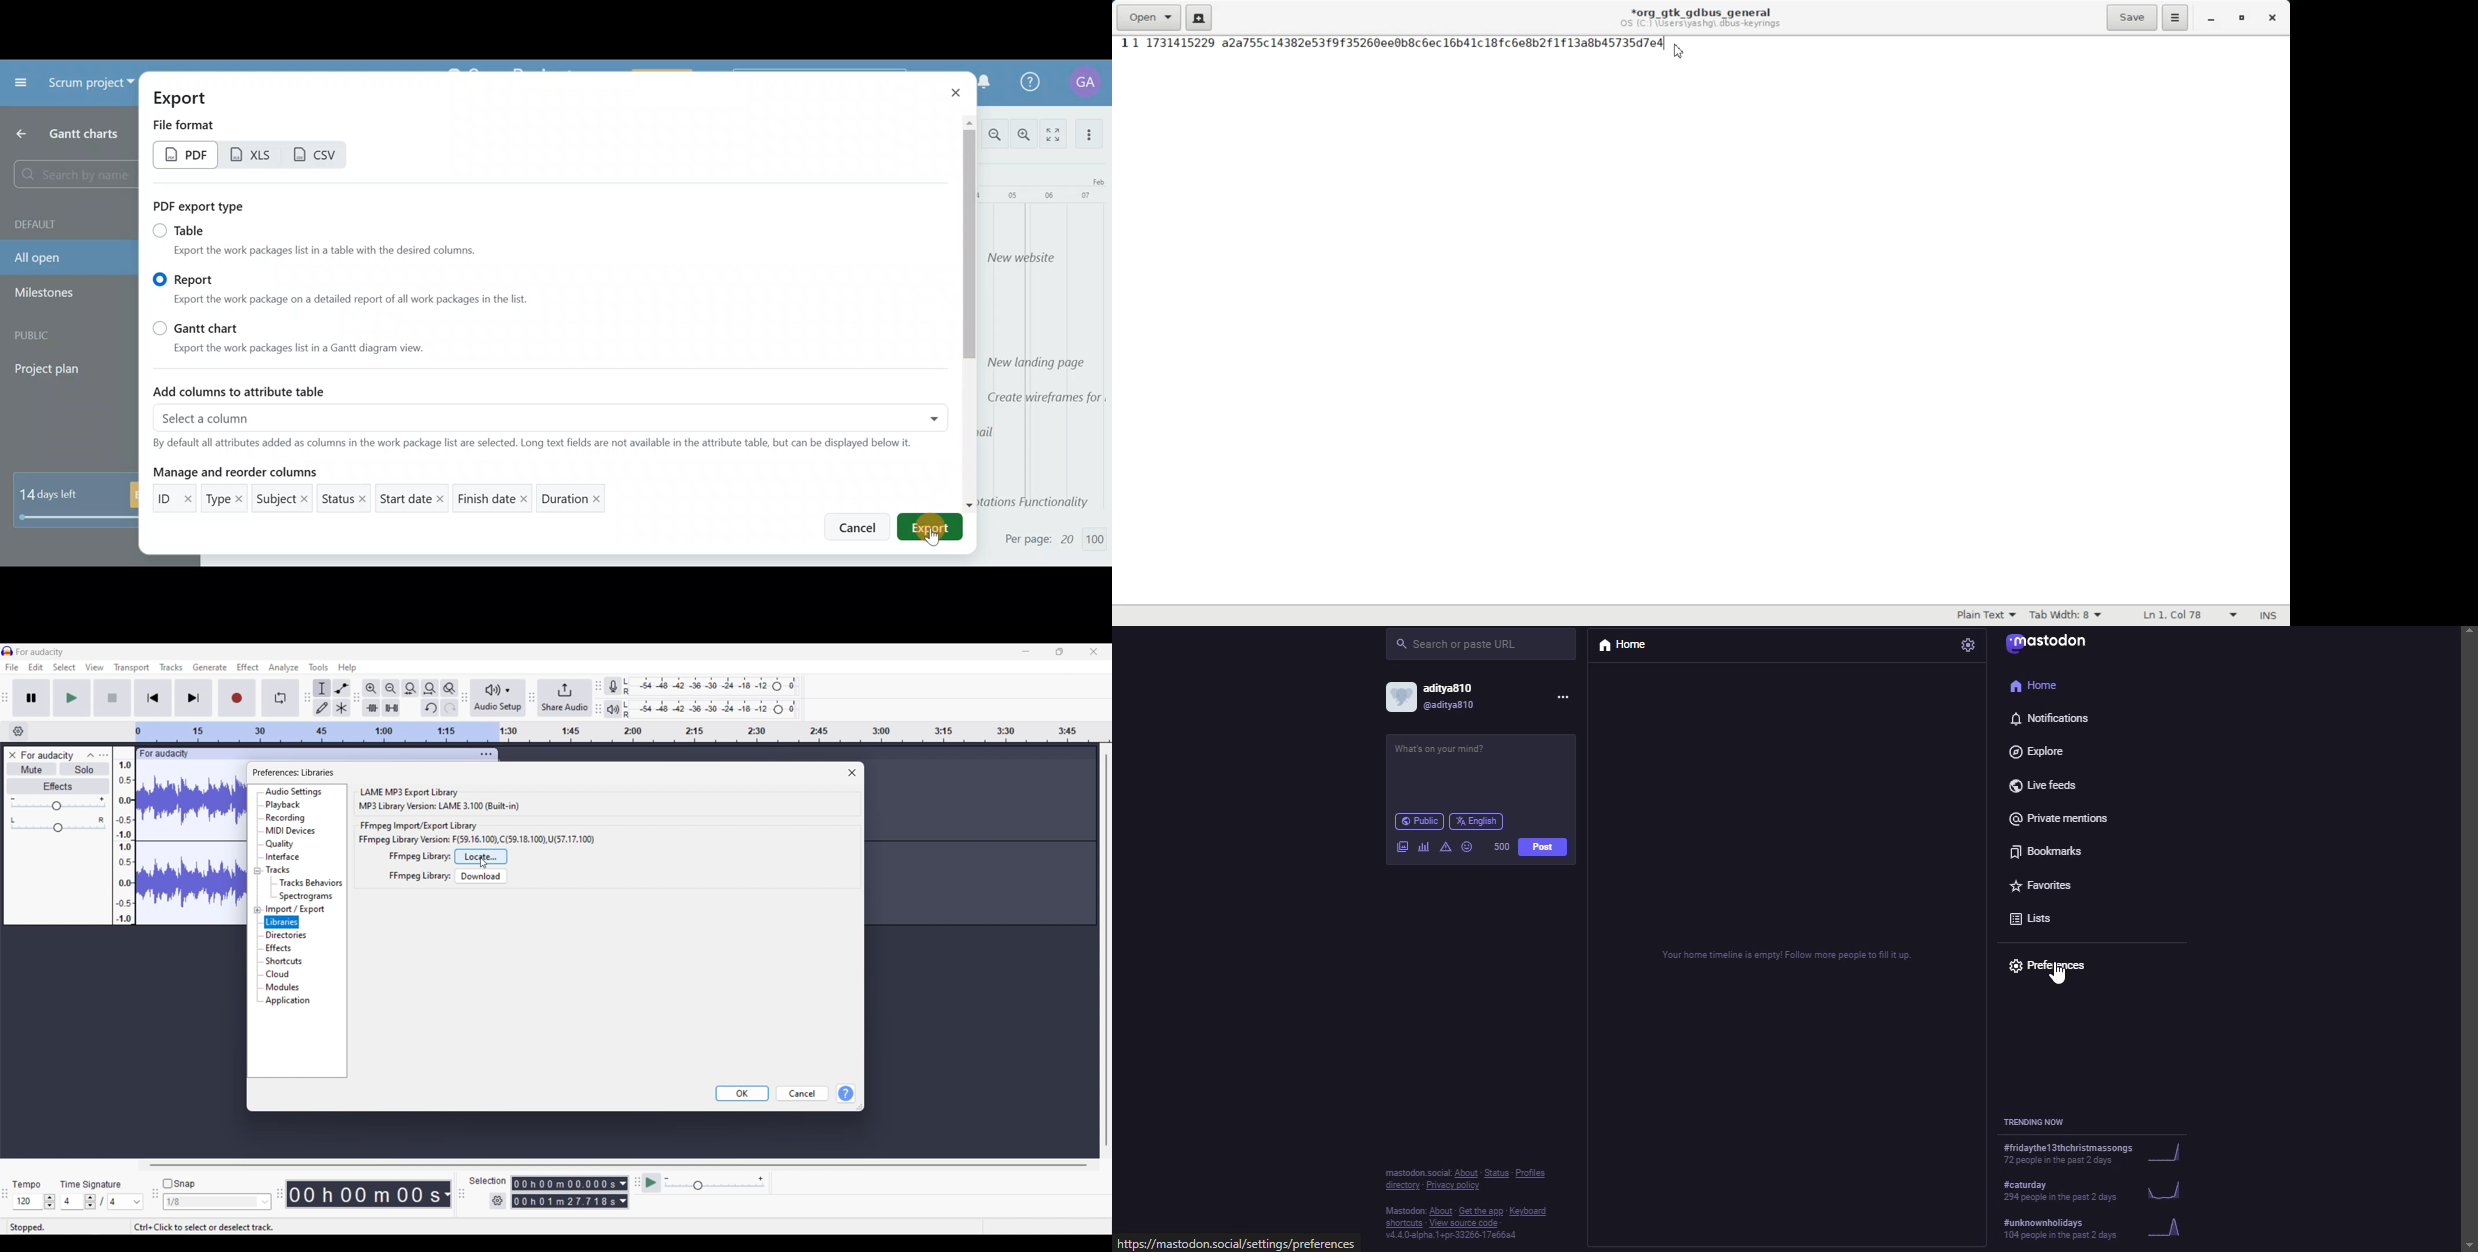 Image resolution: width=2492 pixels, height=1260 pixels. I want to click on 500, so click(1505, 844).